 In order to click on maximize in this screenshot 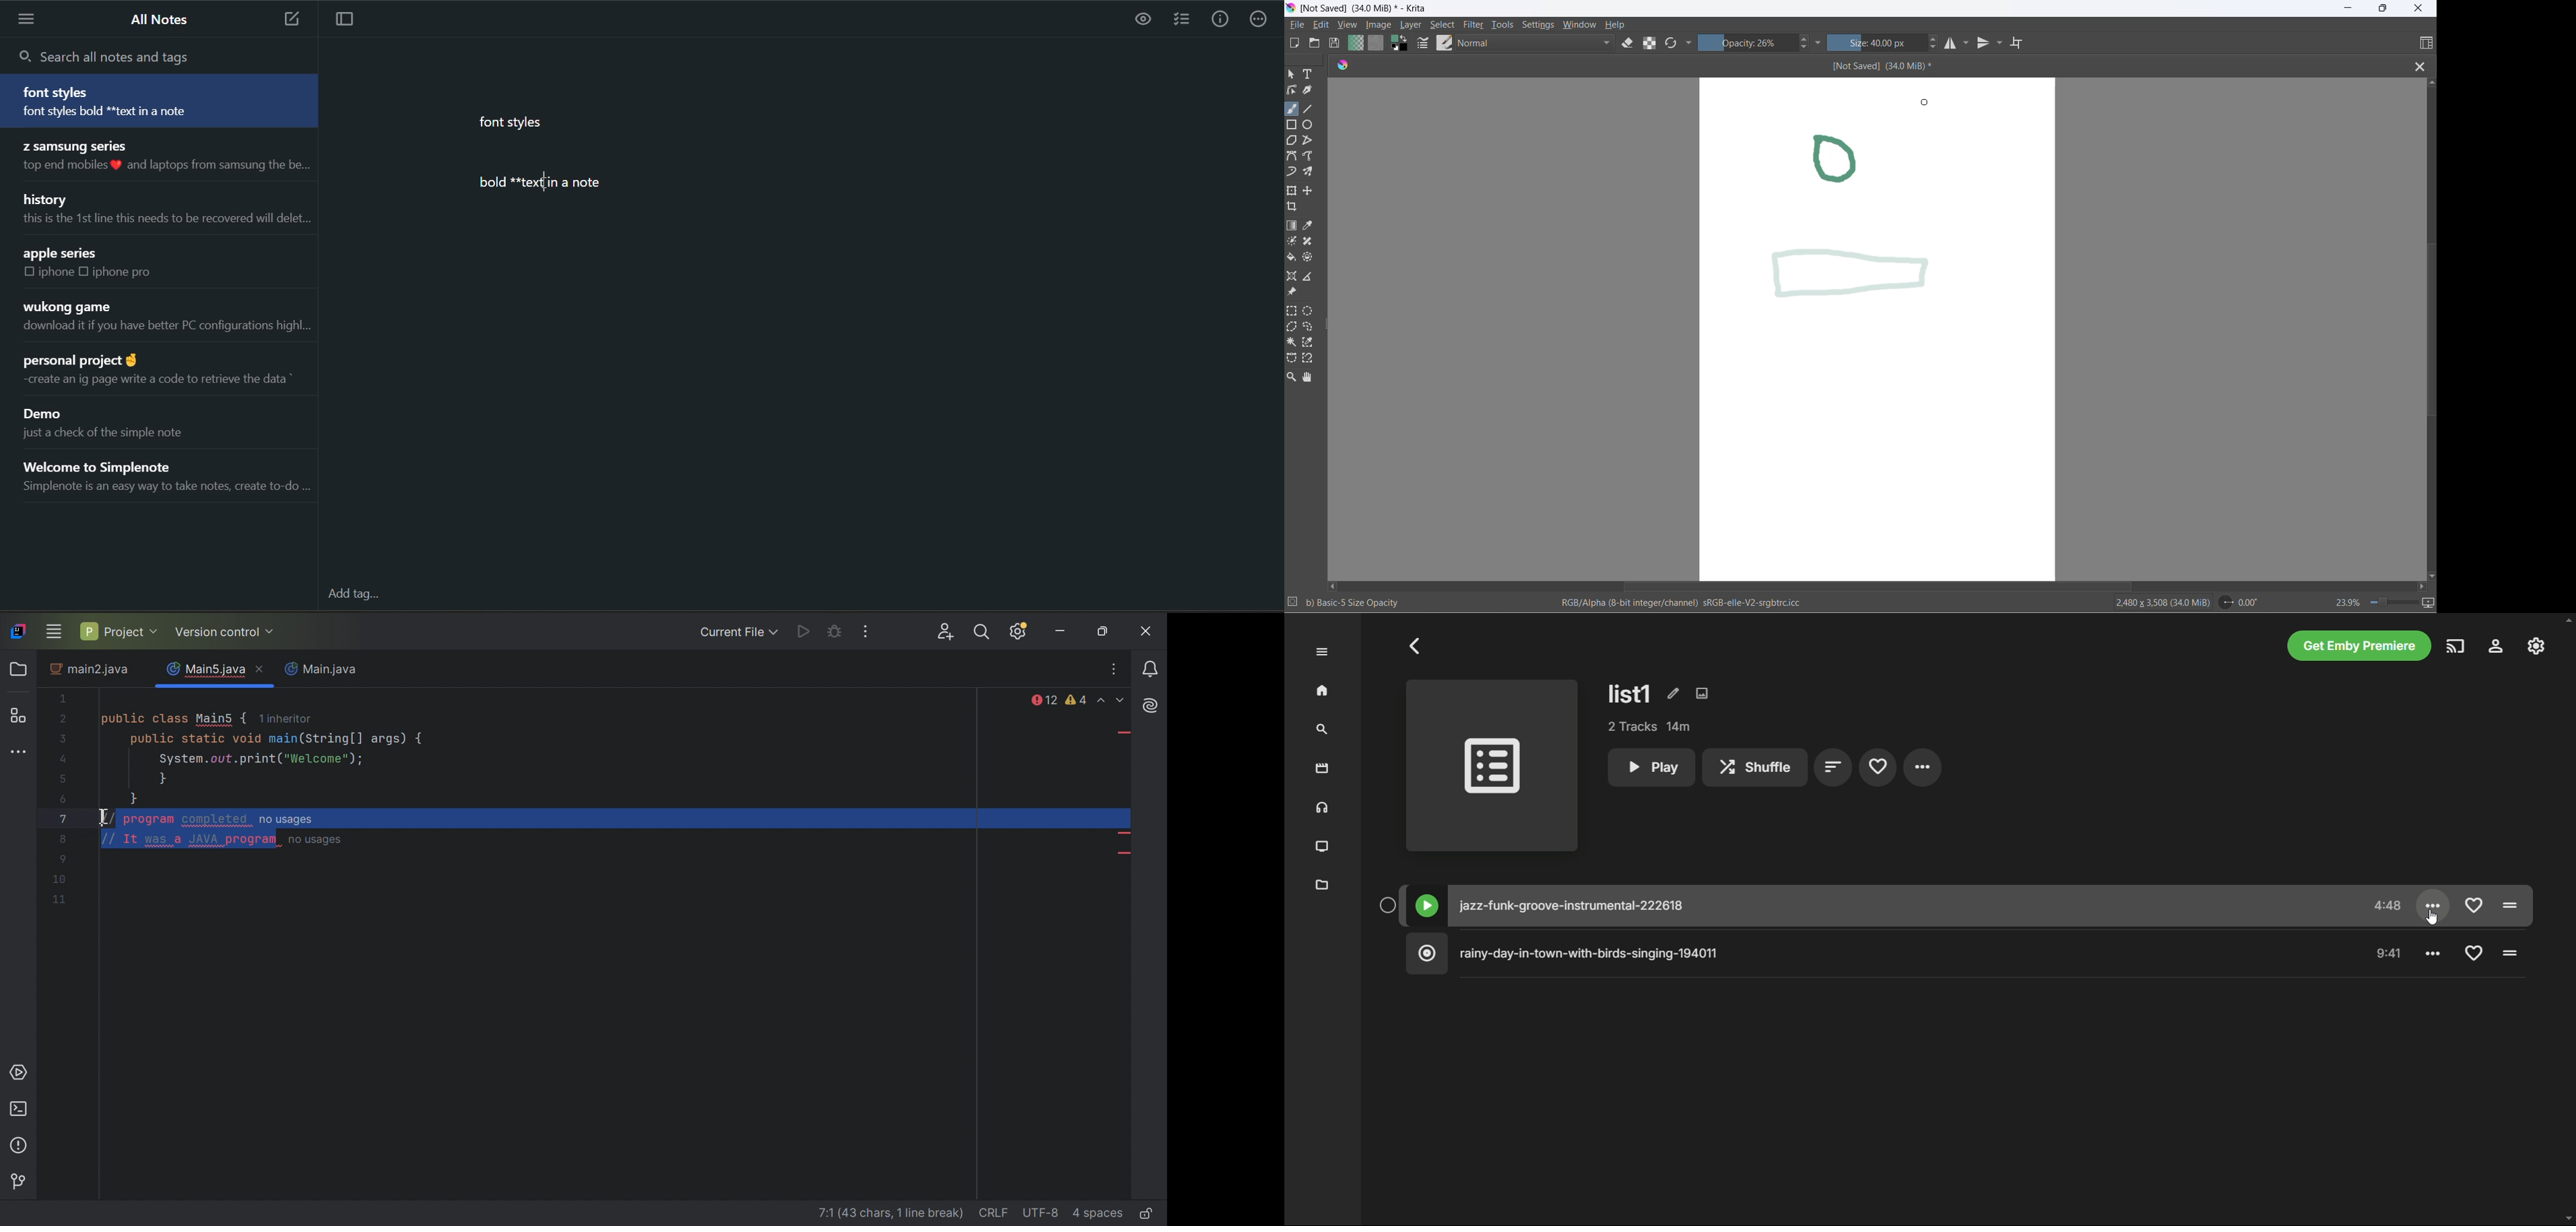, I will do `click(2380, 8)`.